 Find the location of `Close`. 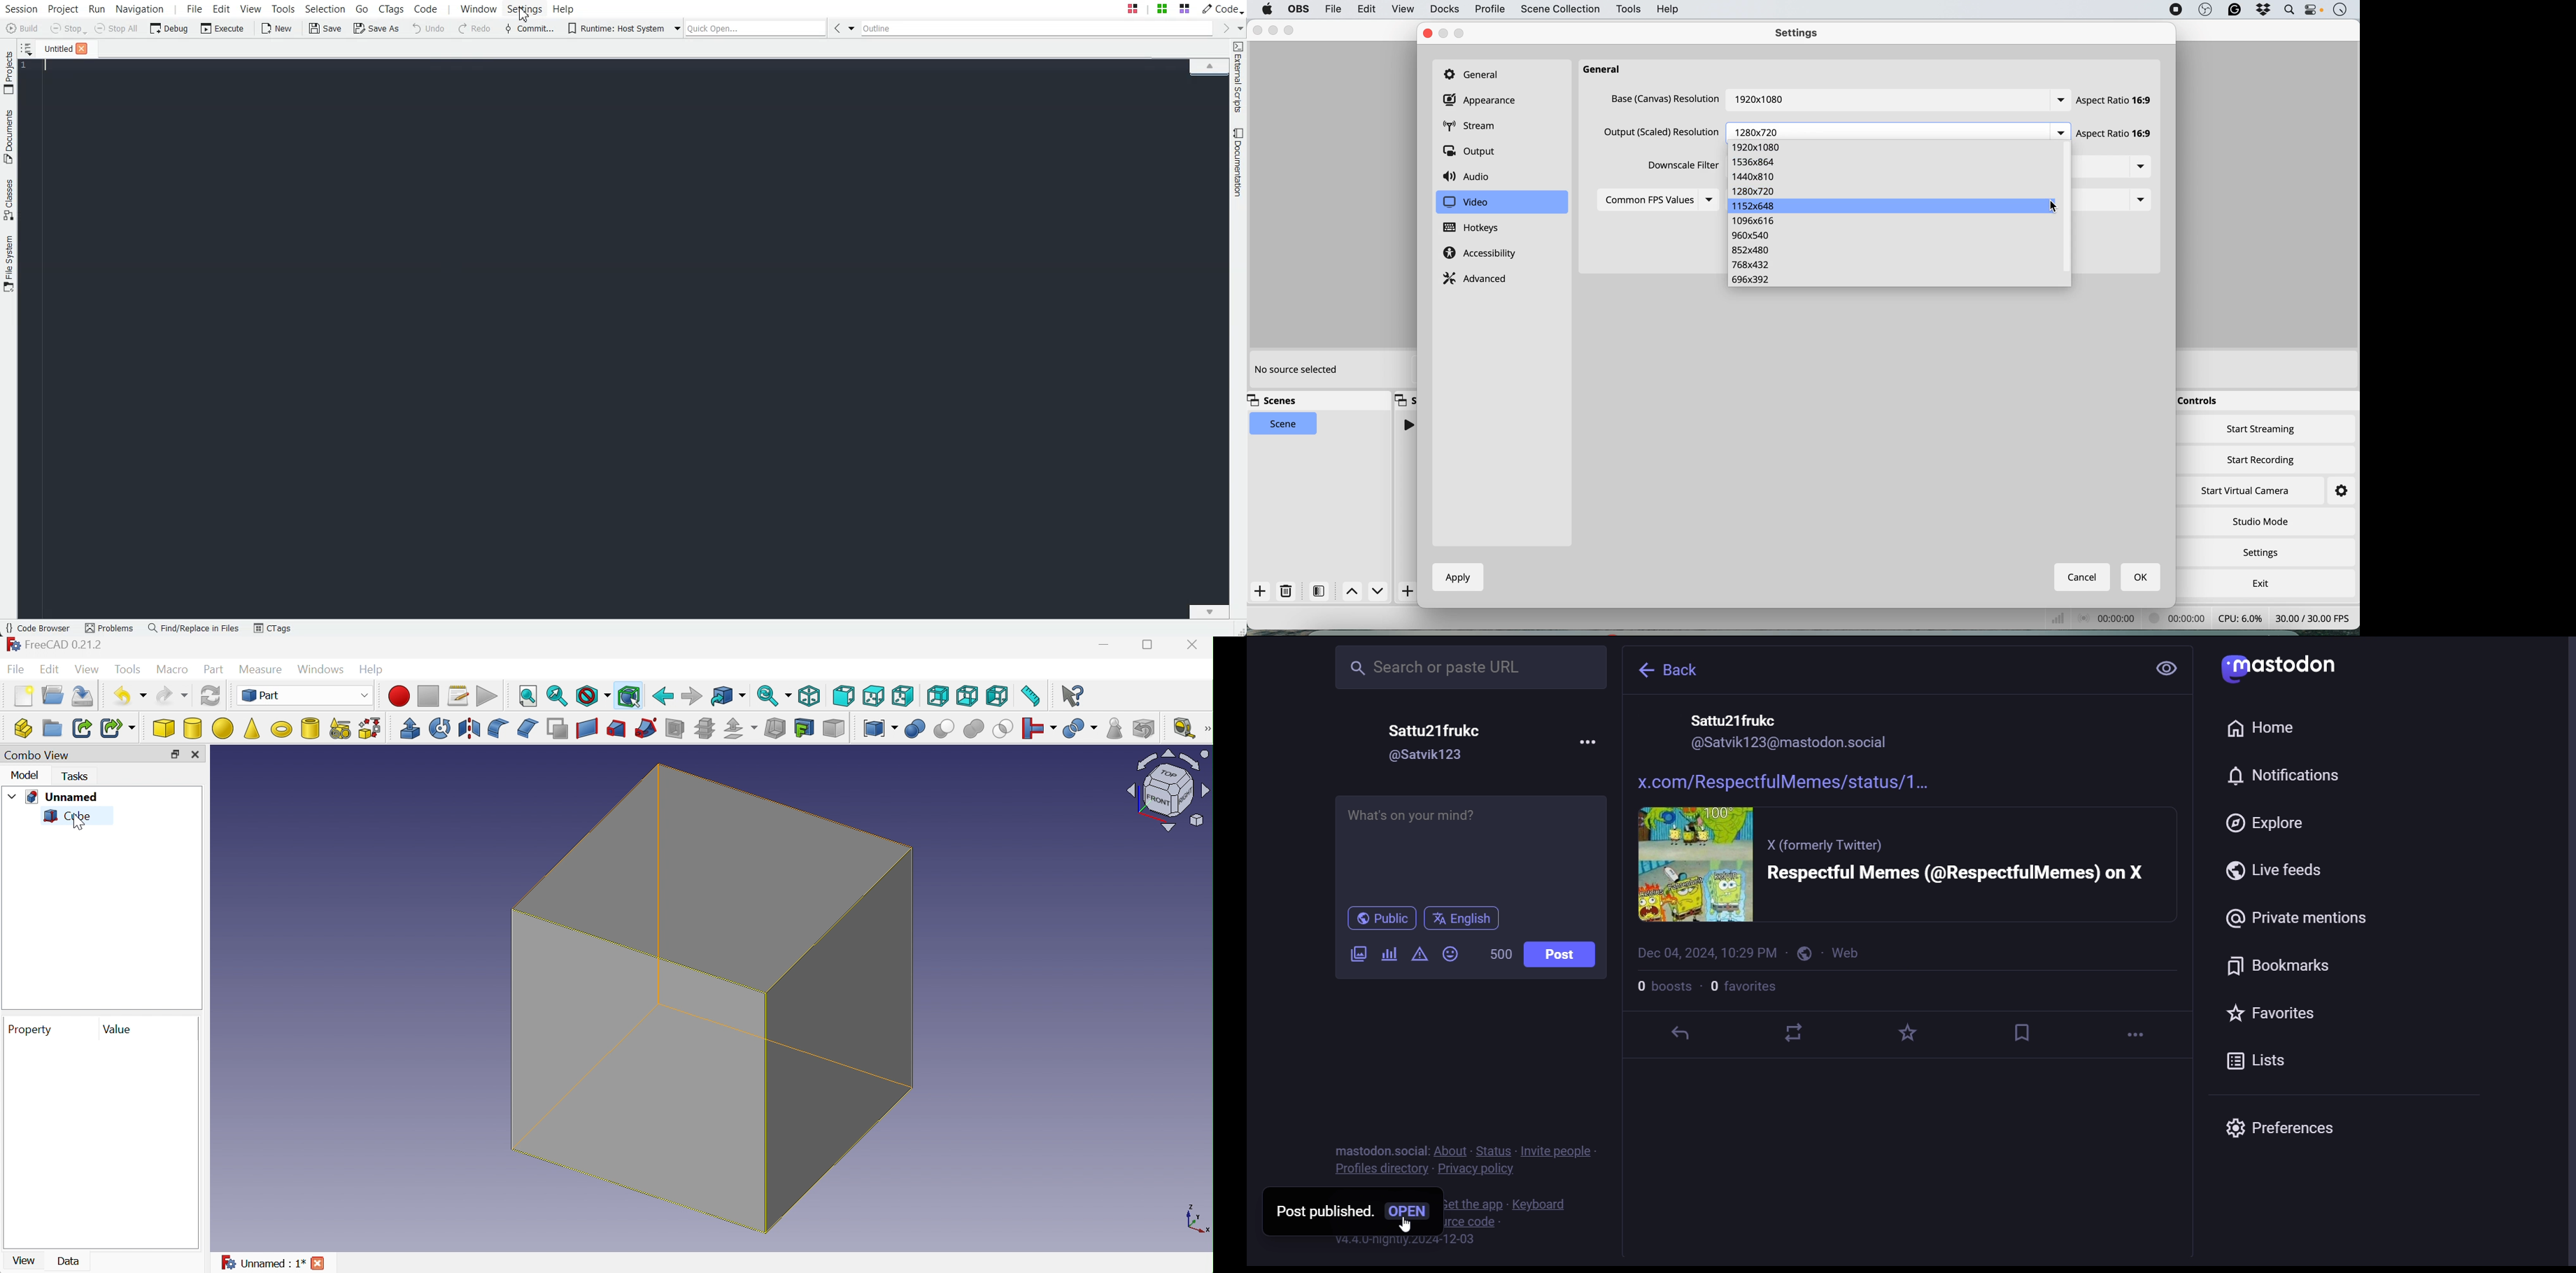

Close is located at coordinates (199, 755).